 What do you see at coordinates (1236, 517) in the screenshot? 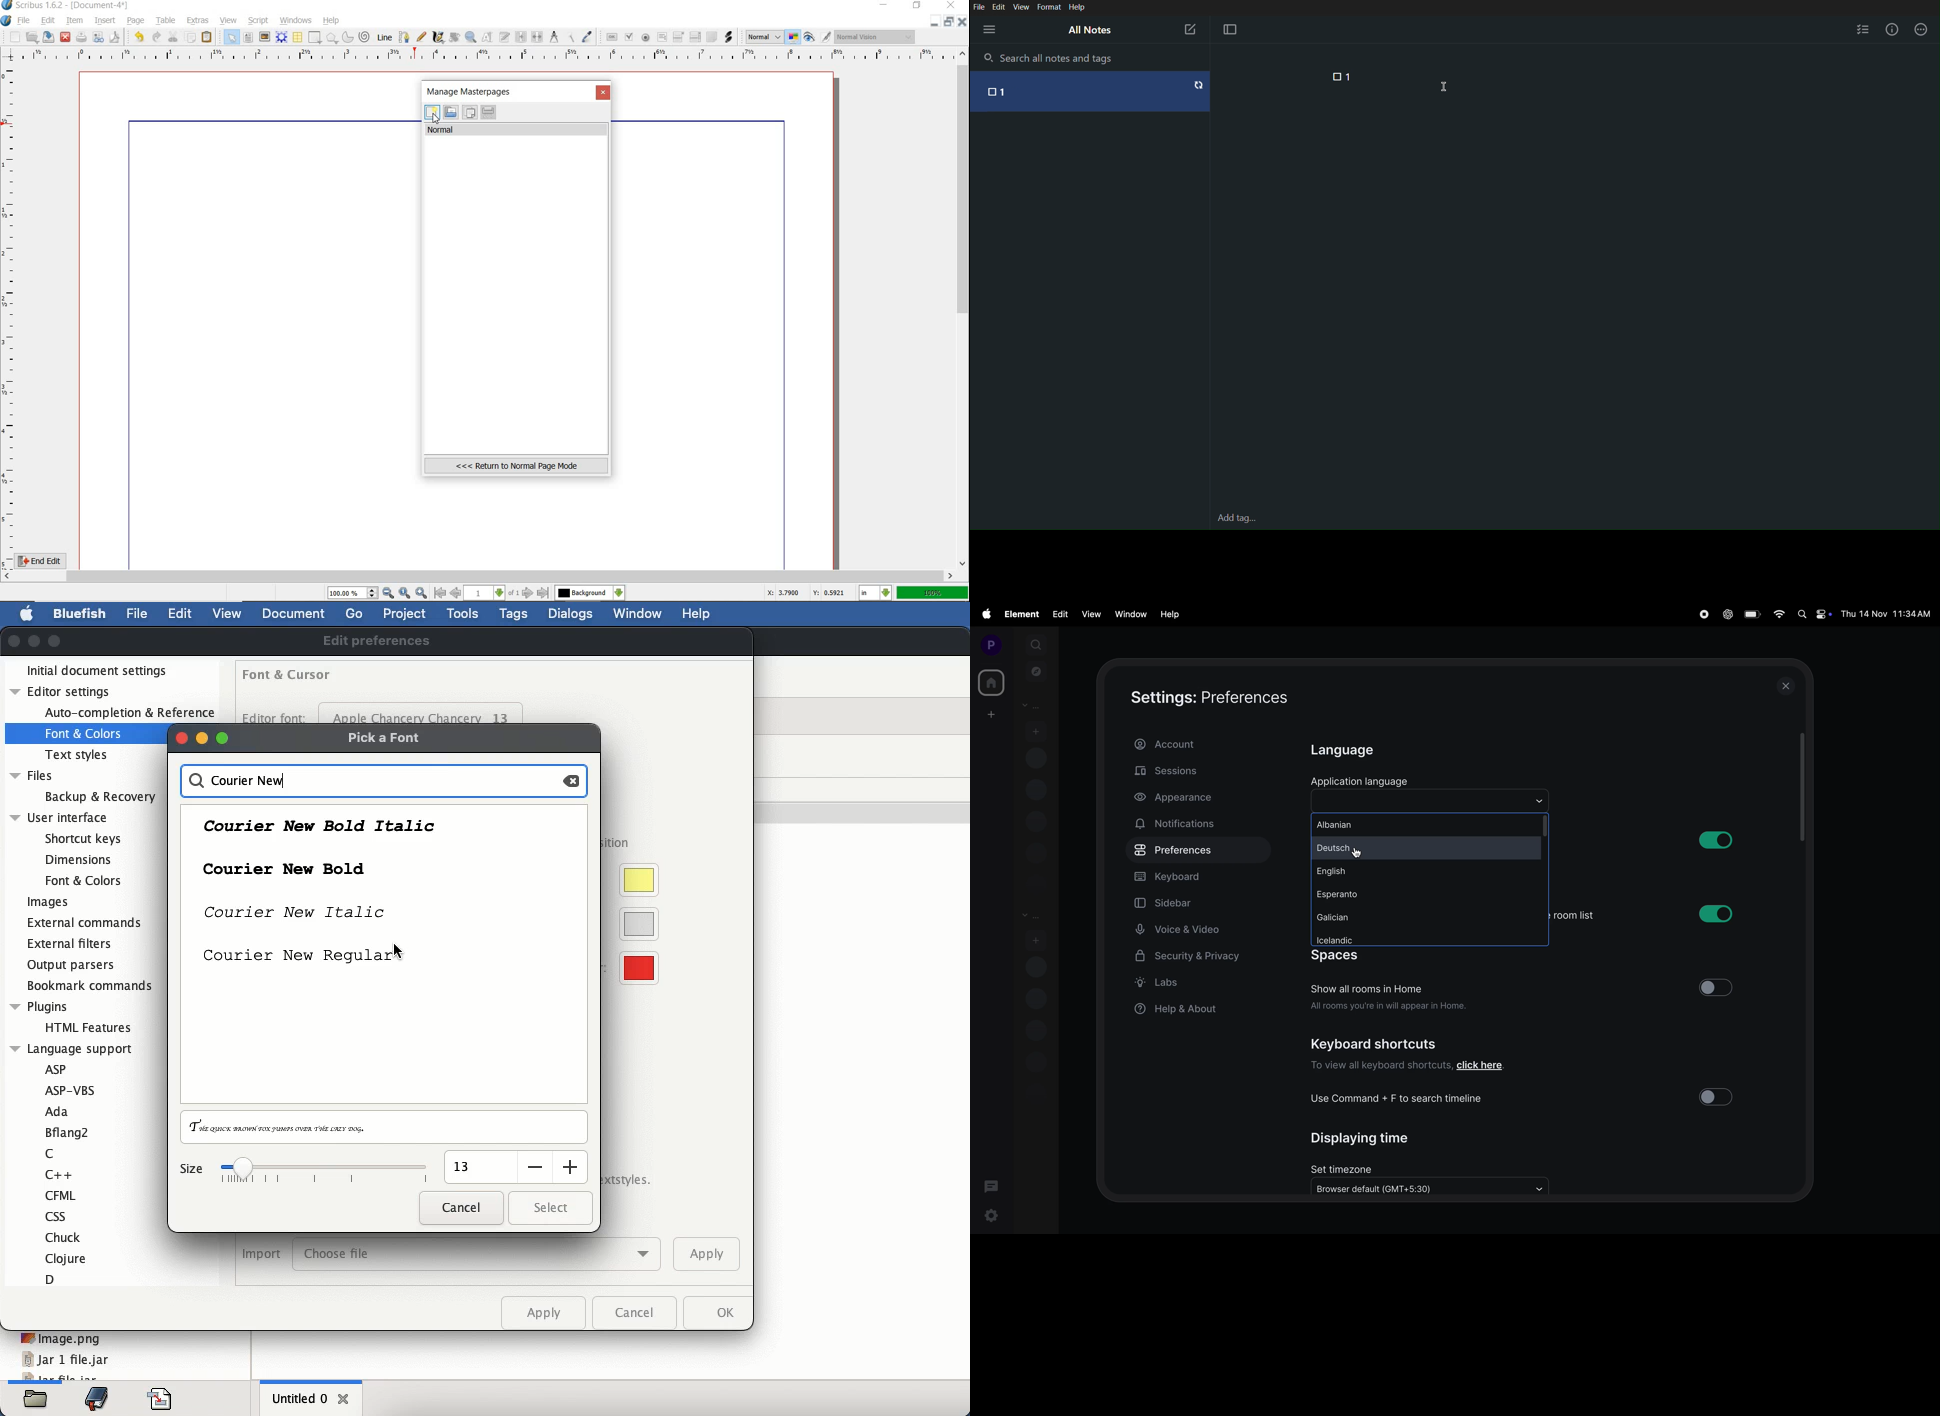
I see `Add tag` at bounding box center [1236, 517].